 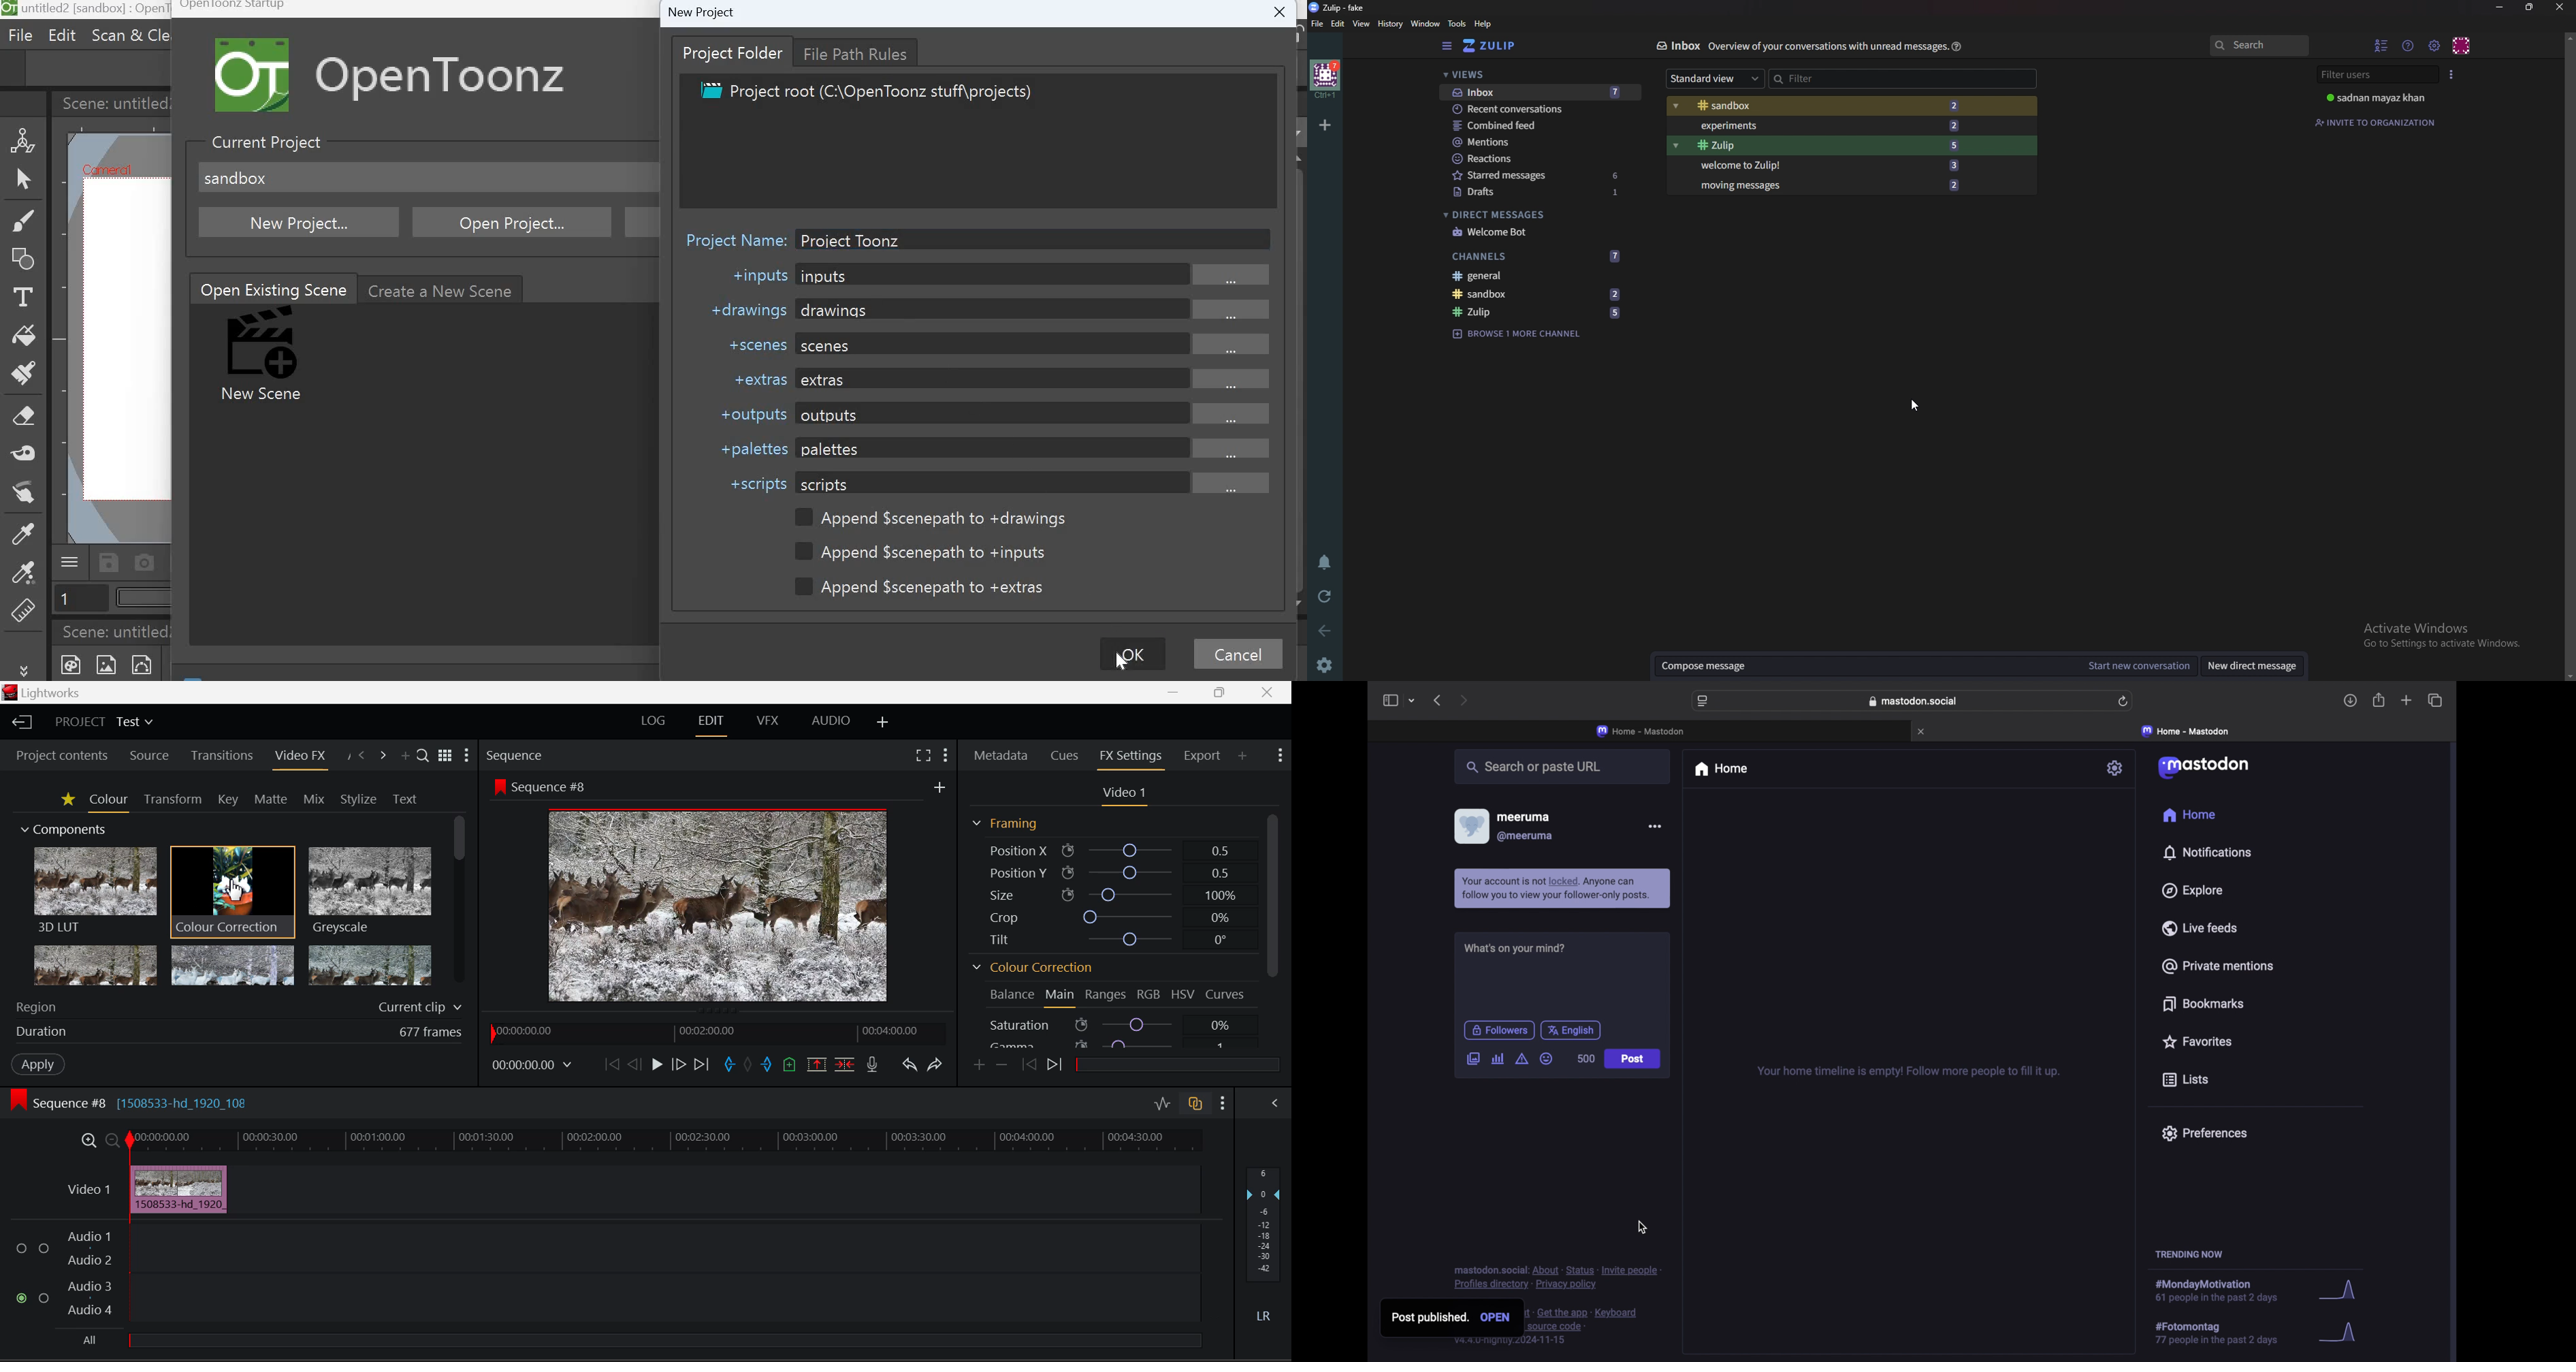 I want to click on Audio Input Field, so click(x=663, y=1246).